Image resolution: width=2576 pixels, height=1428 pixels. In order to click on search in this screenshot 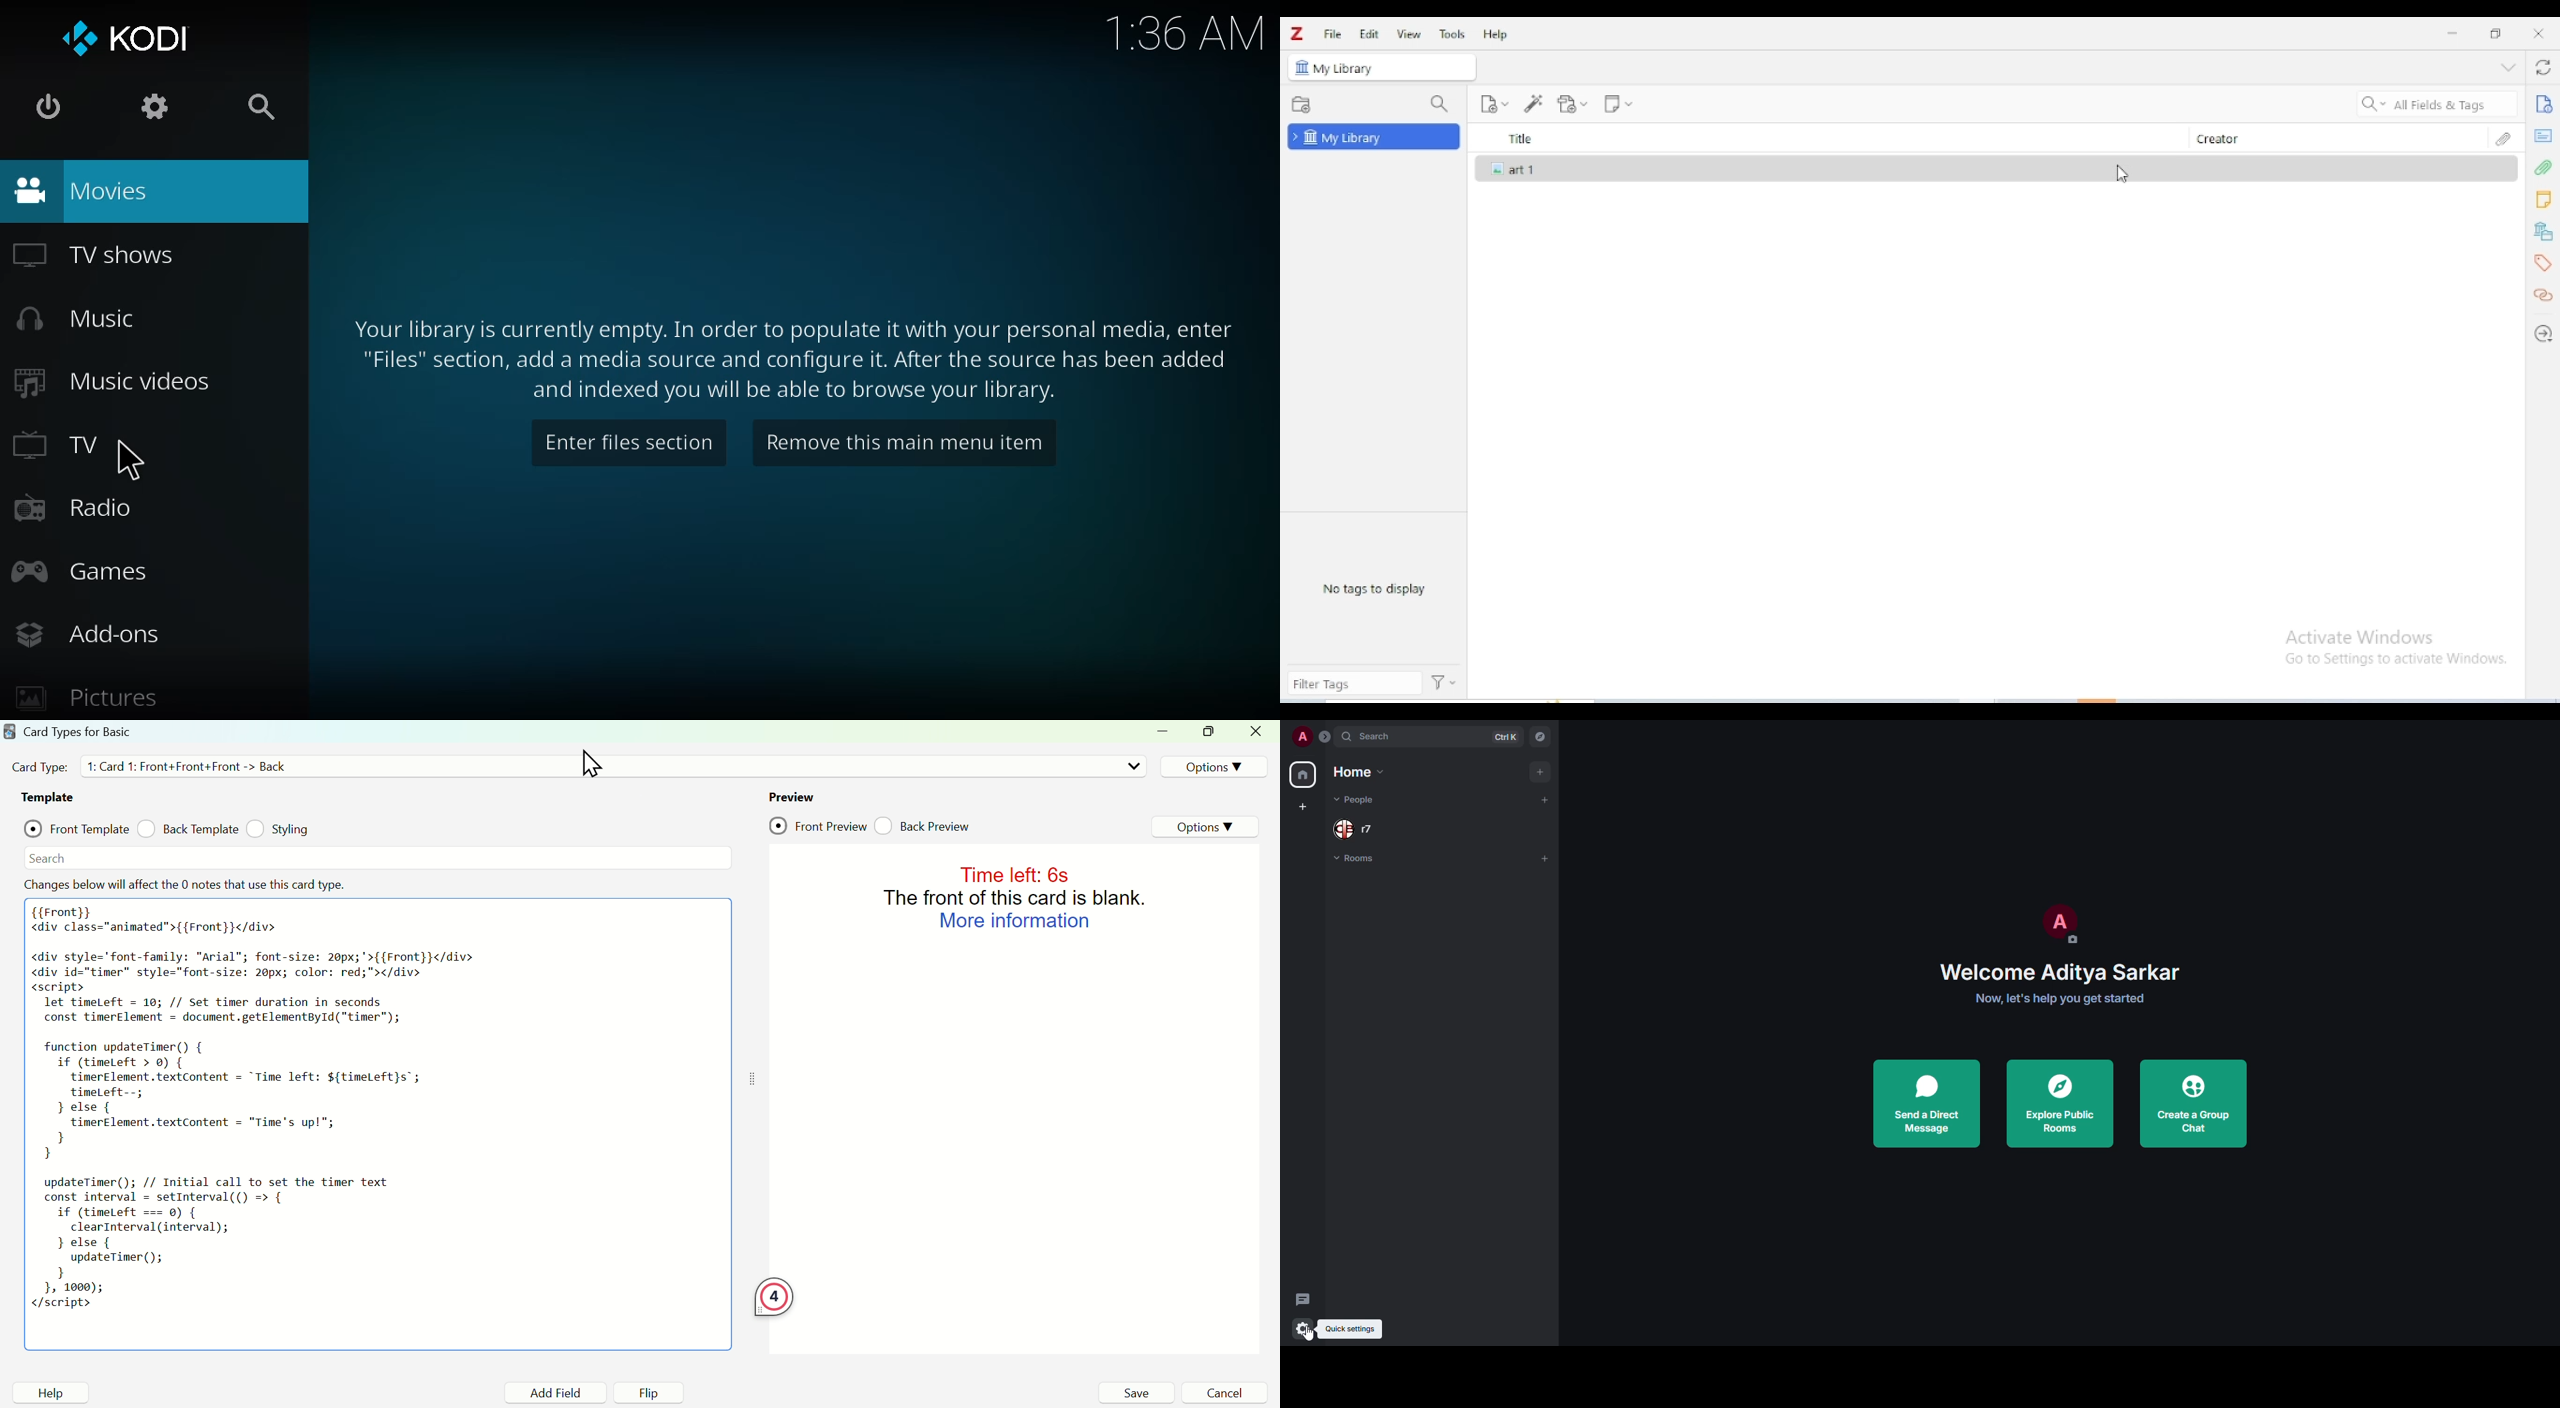, I will do `click(253, 108)`.